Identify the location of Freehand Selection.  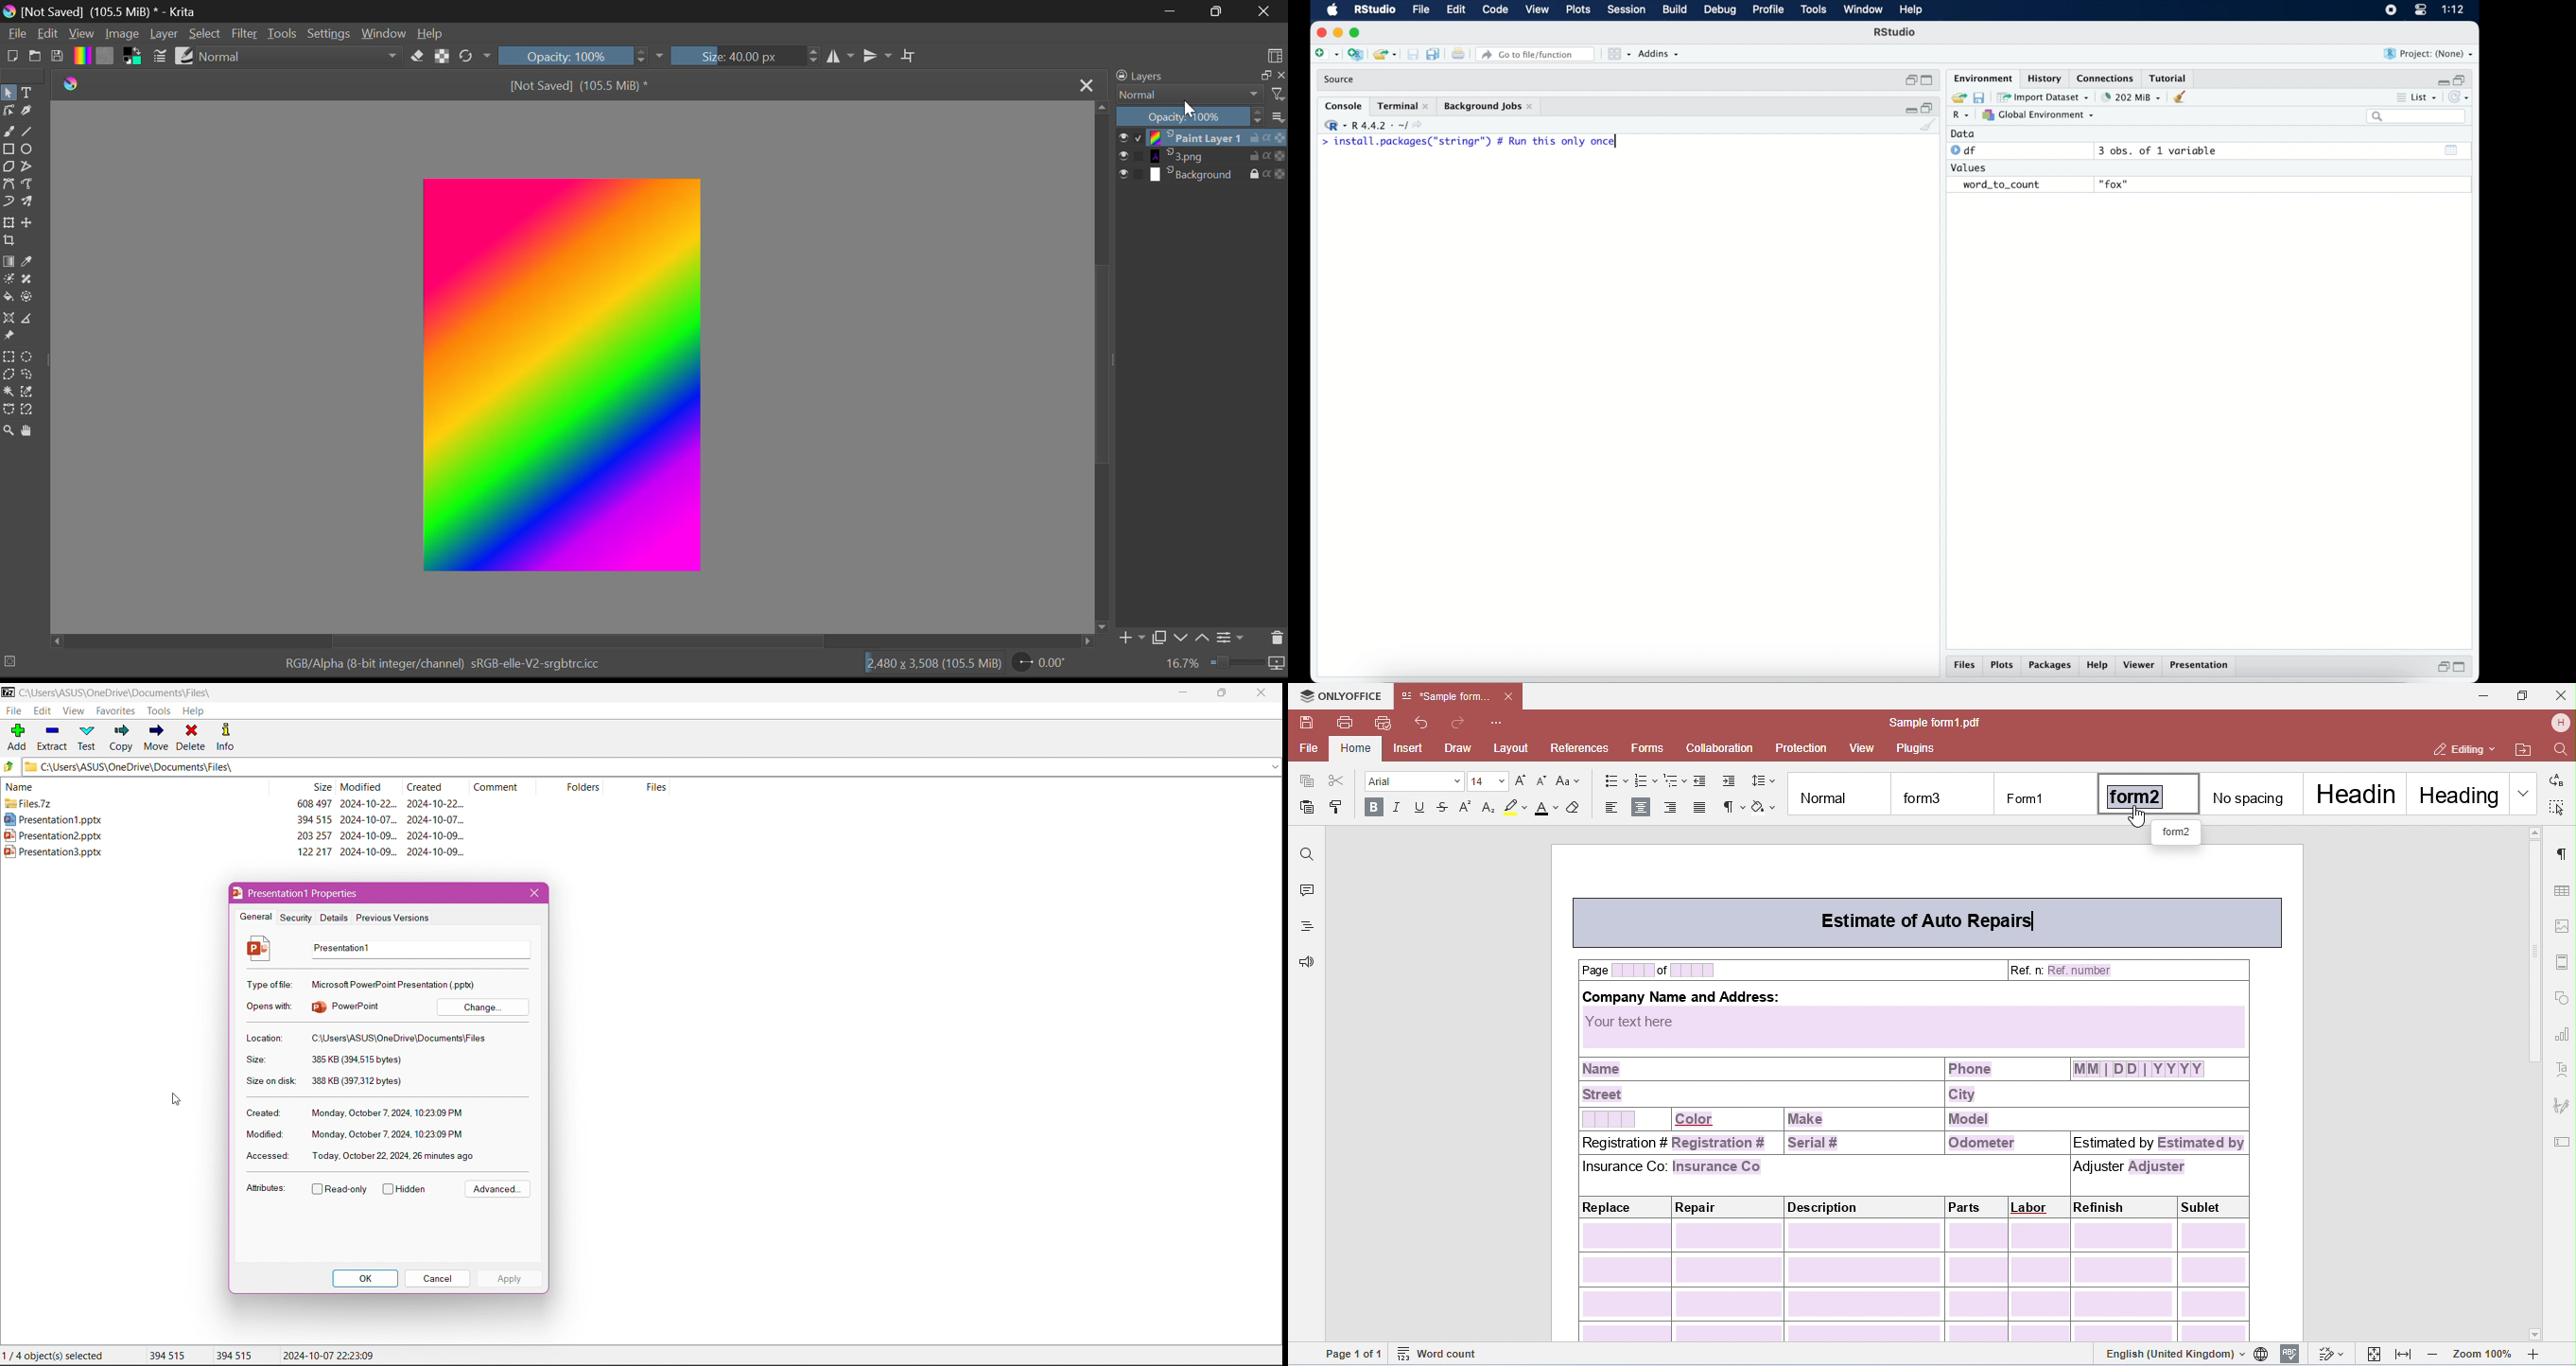
(28, 374).